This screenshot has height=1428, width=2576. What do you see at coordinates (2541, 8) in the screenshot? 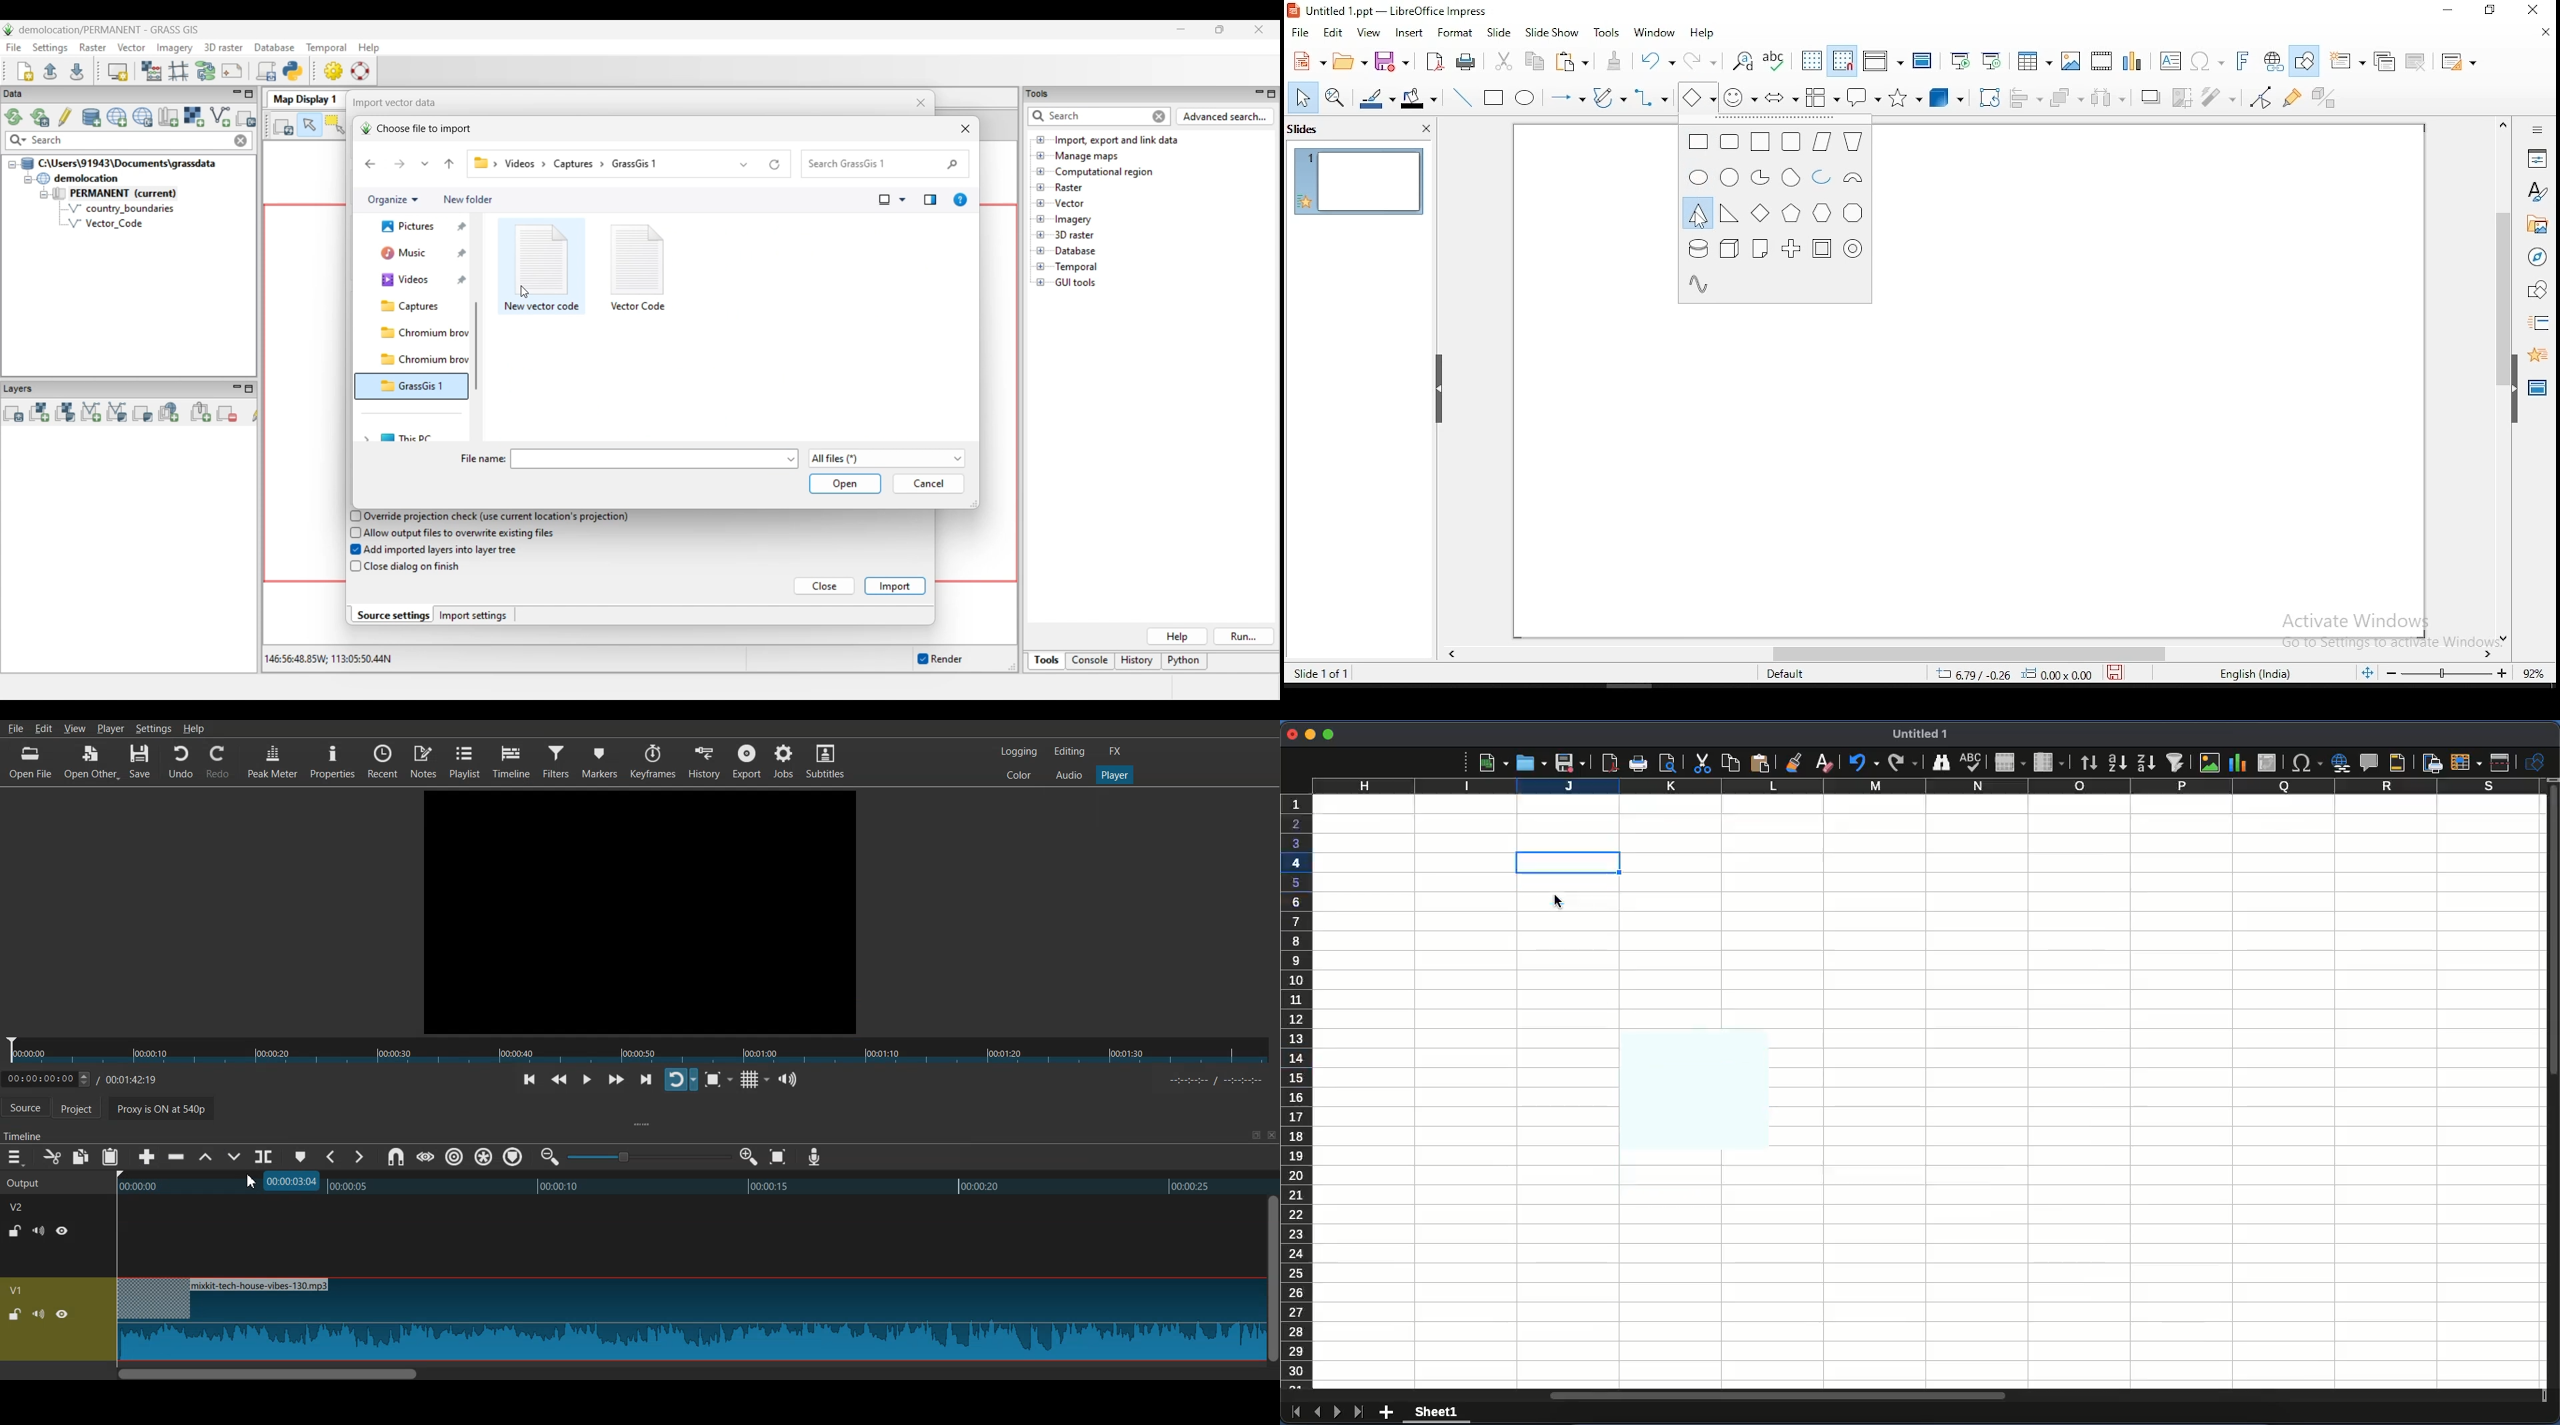
I see `close` at bounding box center [2541, 8].